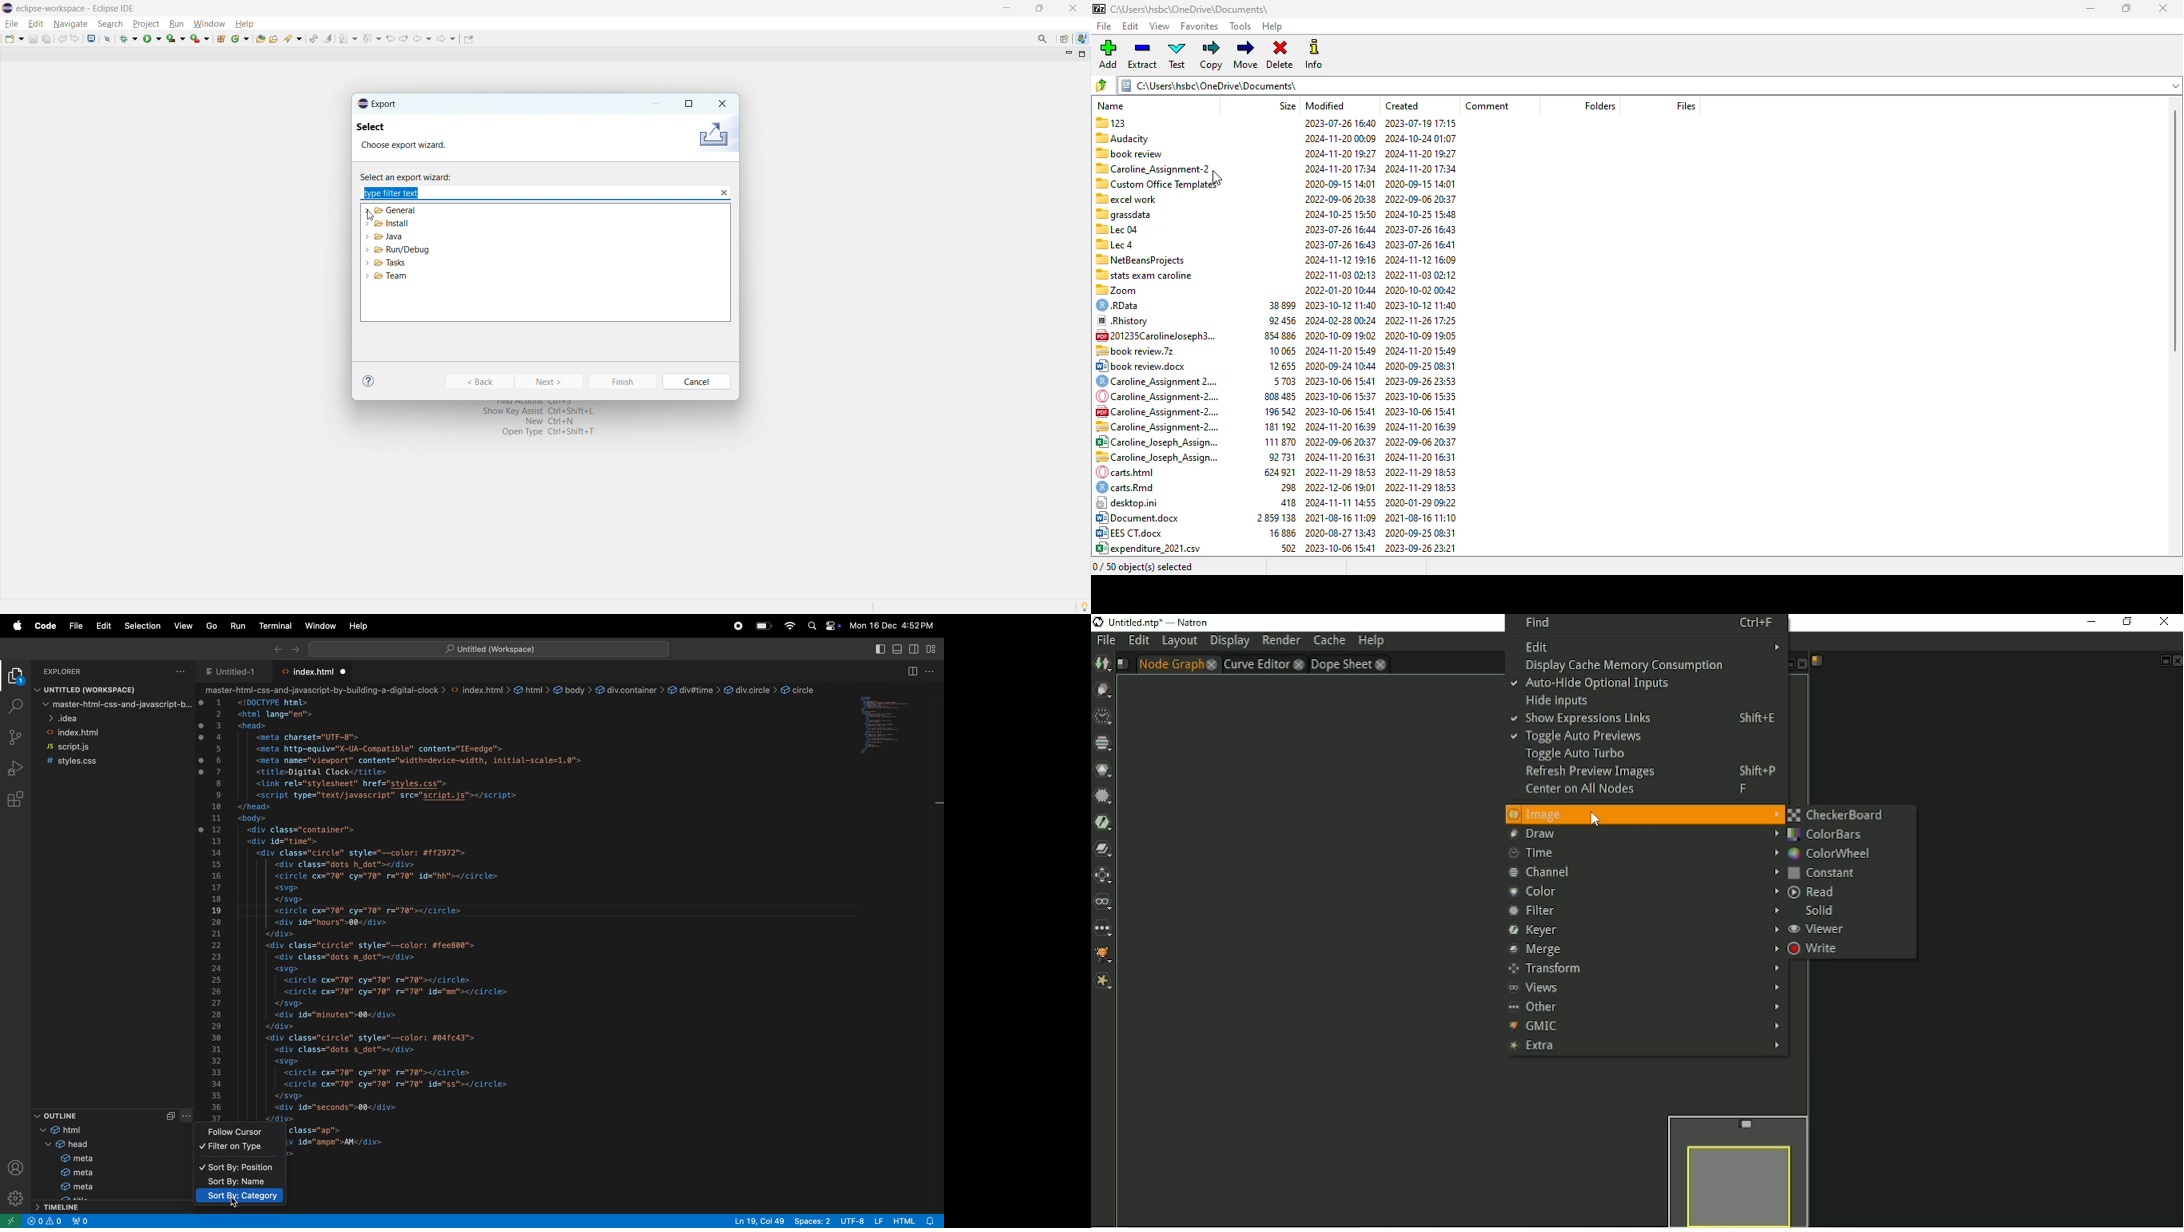 The height and width of the screenshot is (1232, 2184). What do you see at coordinates (1158, 443) in the screenshot?
I see `RT rere SA SSS Crone
B82 Caroline Joseph Assign...` at bounding box center [1158, 443].